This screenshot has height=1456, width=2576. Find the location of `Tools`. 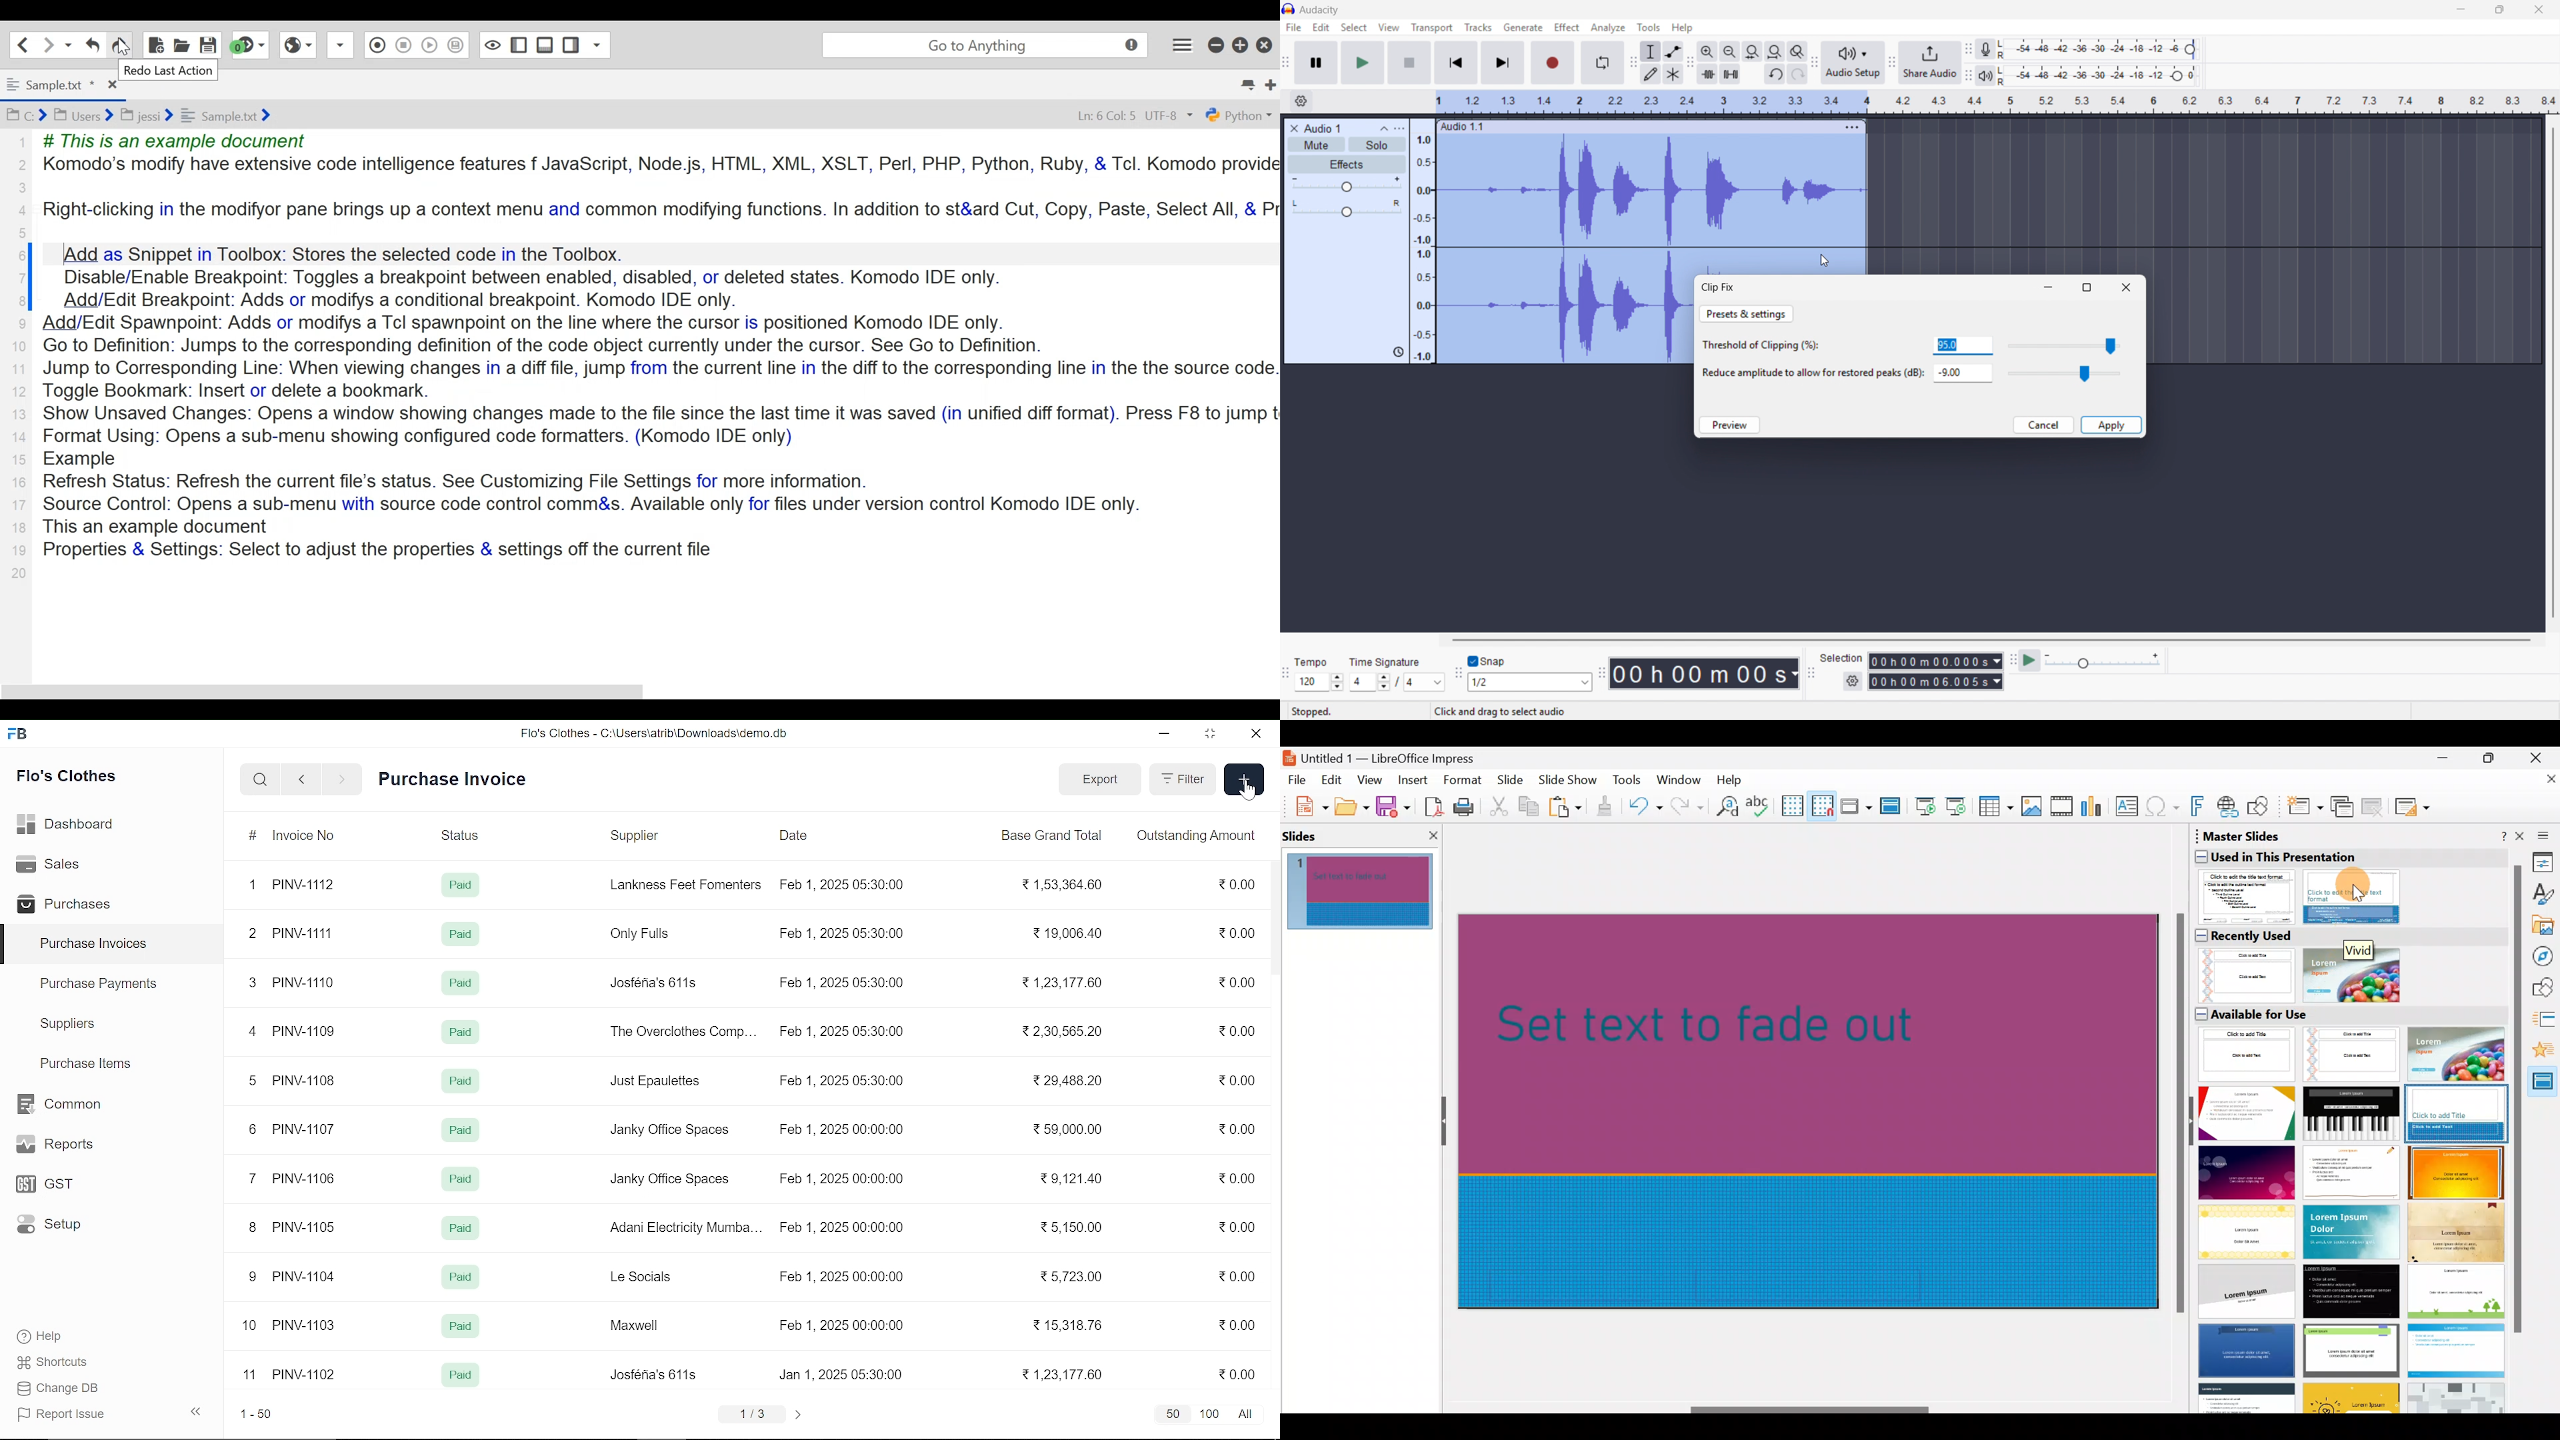

Tools is located at coordinates (1649, 27).